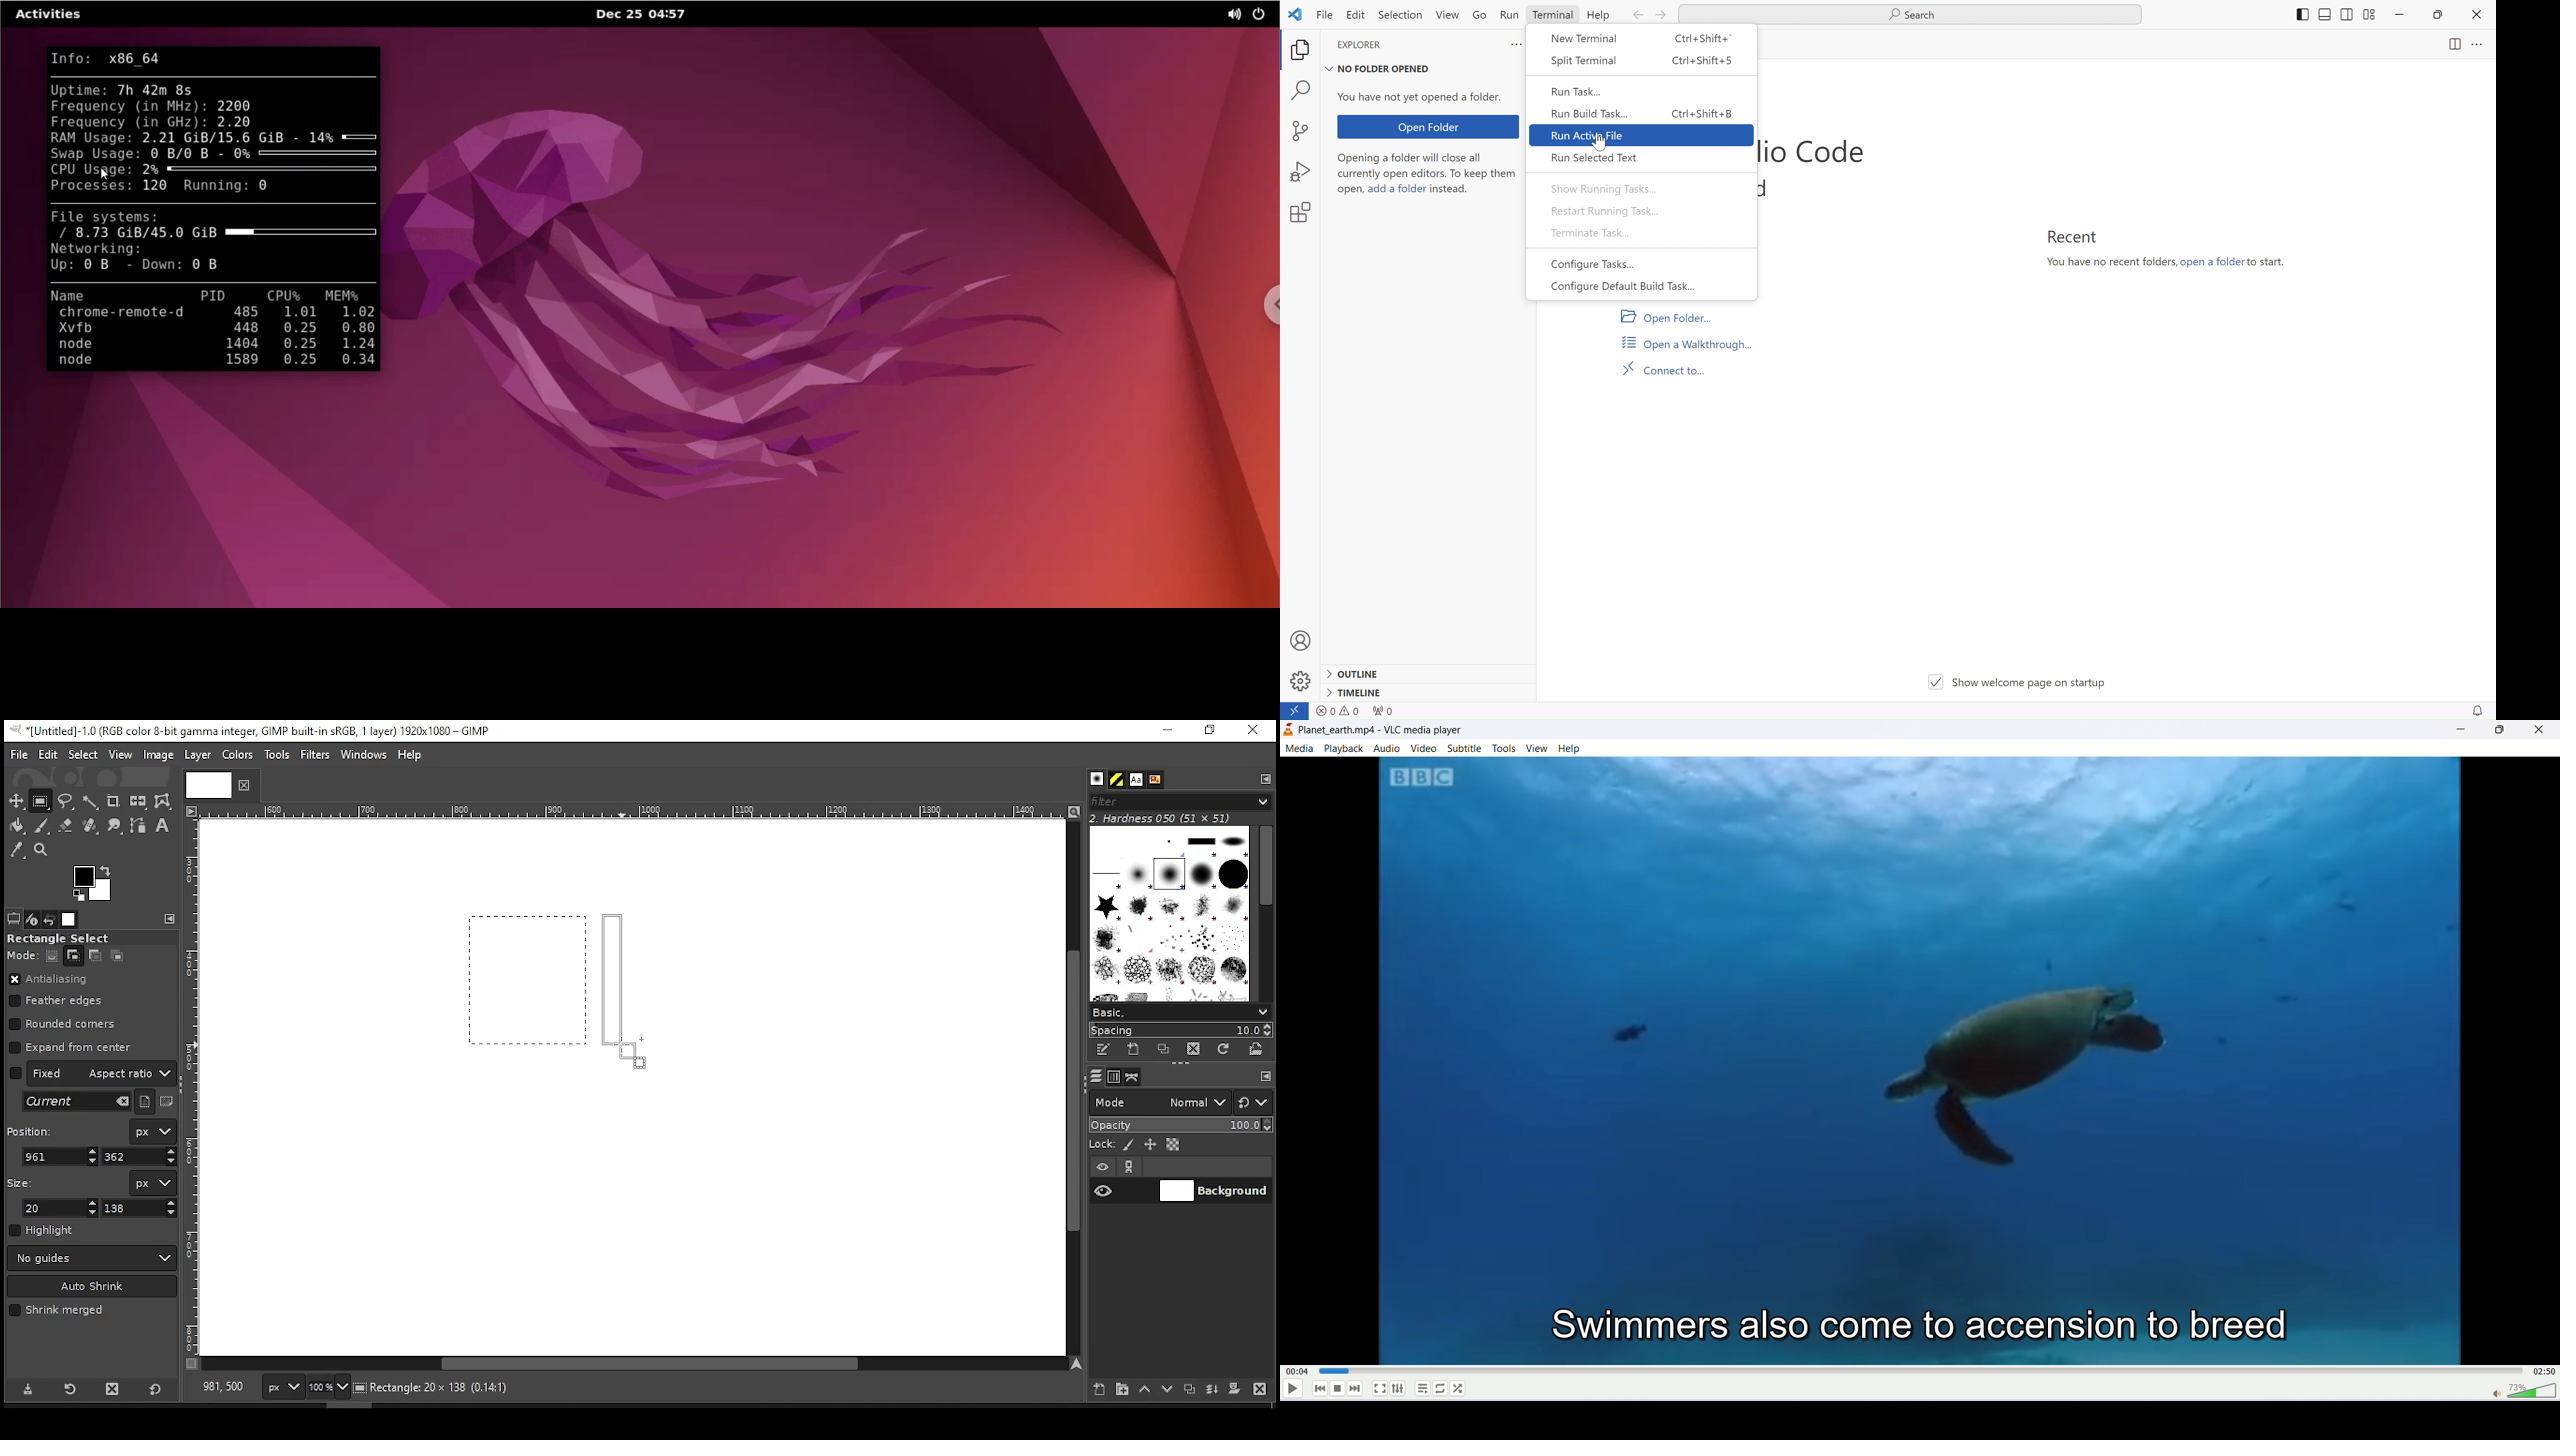 The width and height of the screenshot is (2576, 1456). I want to click on extended settings, so click(1401, 1389).